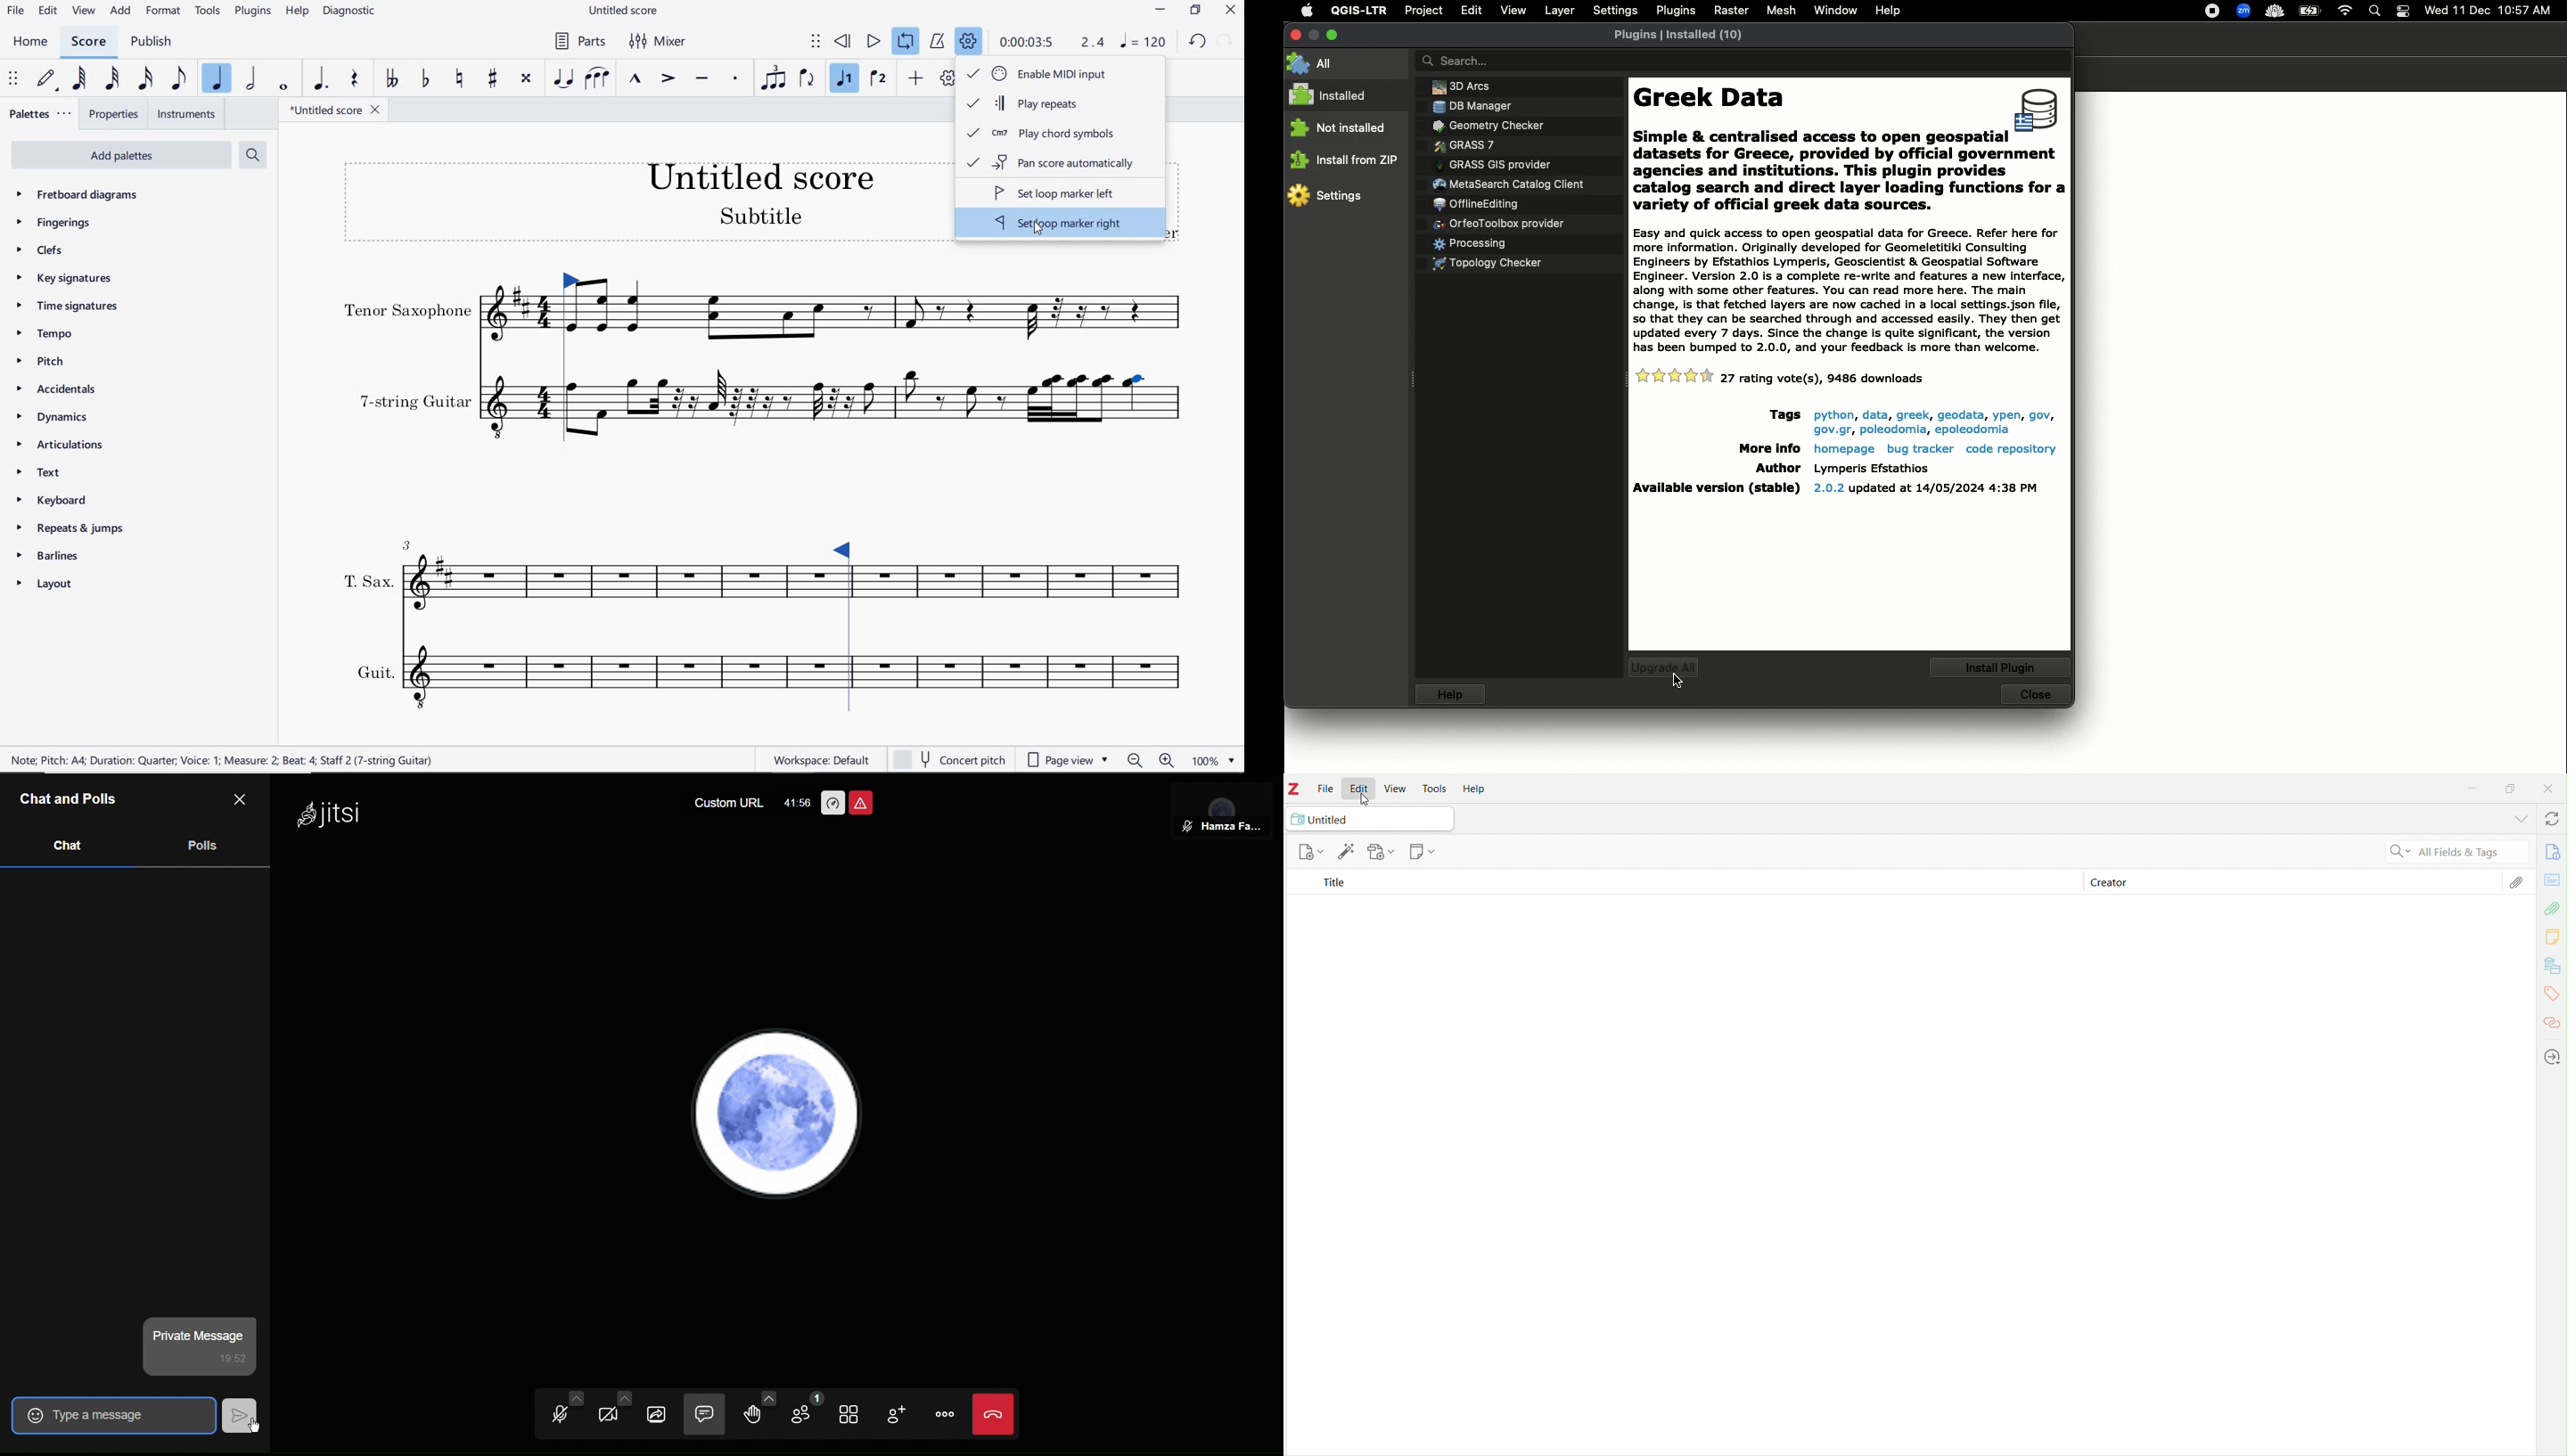 This screenshot has height=1456, width=2576. I want to click on 2.0.2 updated at 14/05/2024 4:38 P, so click(1926, 488).